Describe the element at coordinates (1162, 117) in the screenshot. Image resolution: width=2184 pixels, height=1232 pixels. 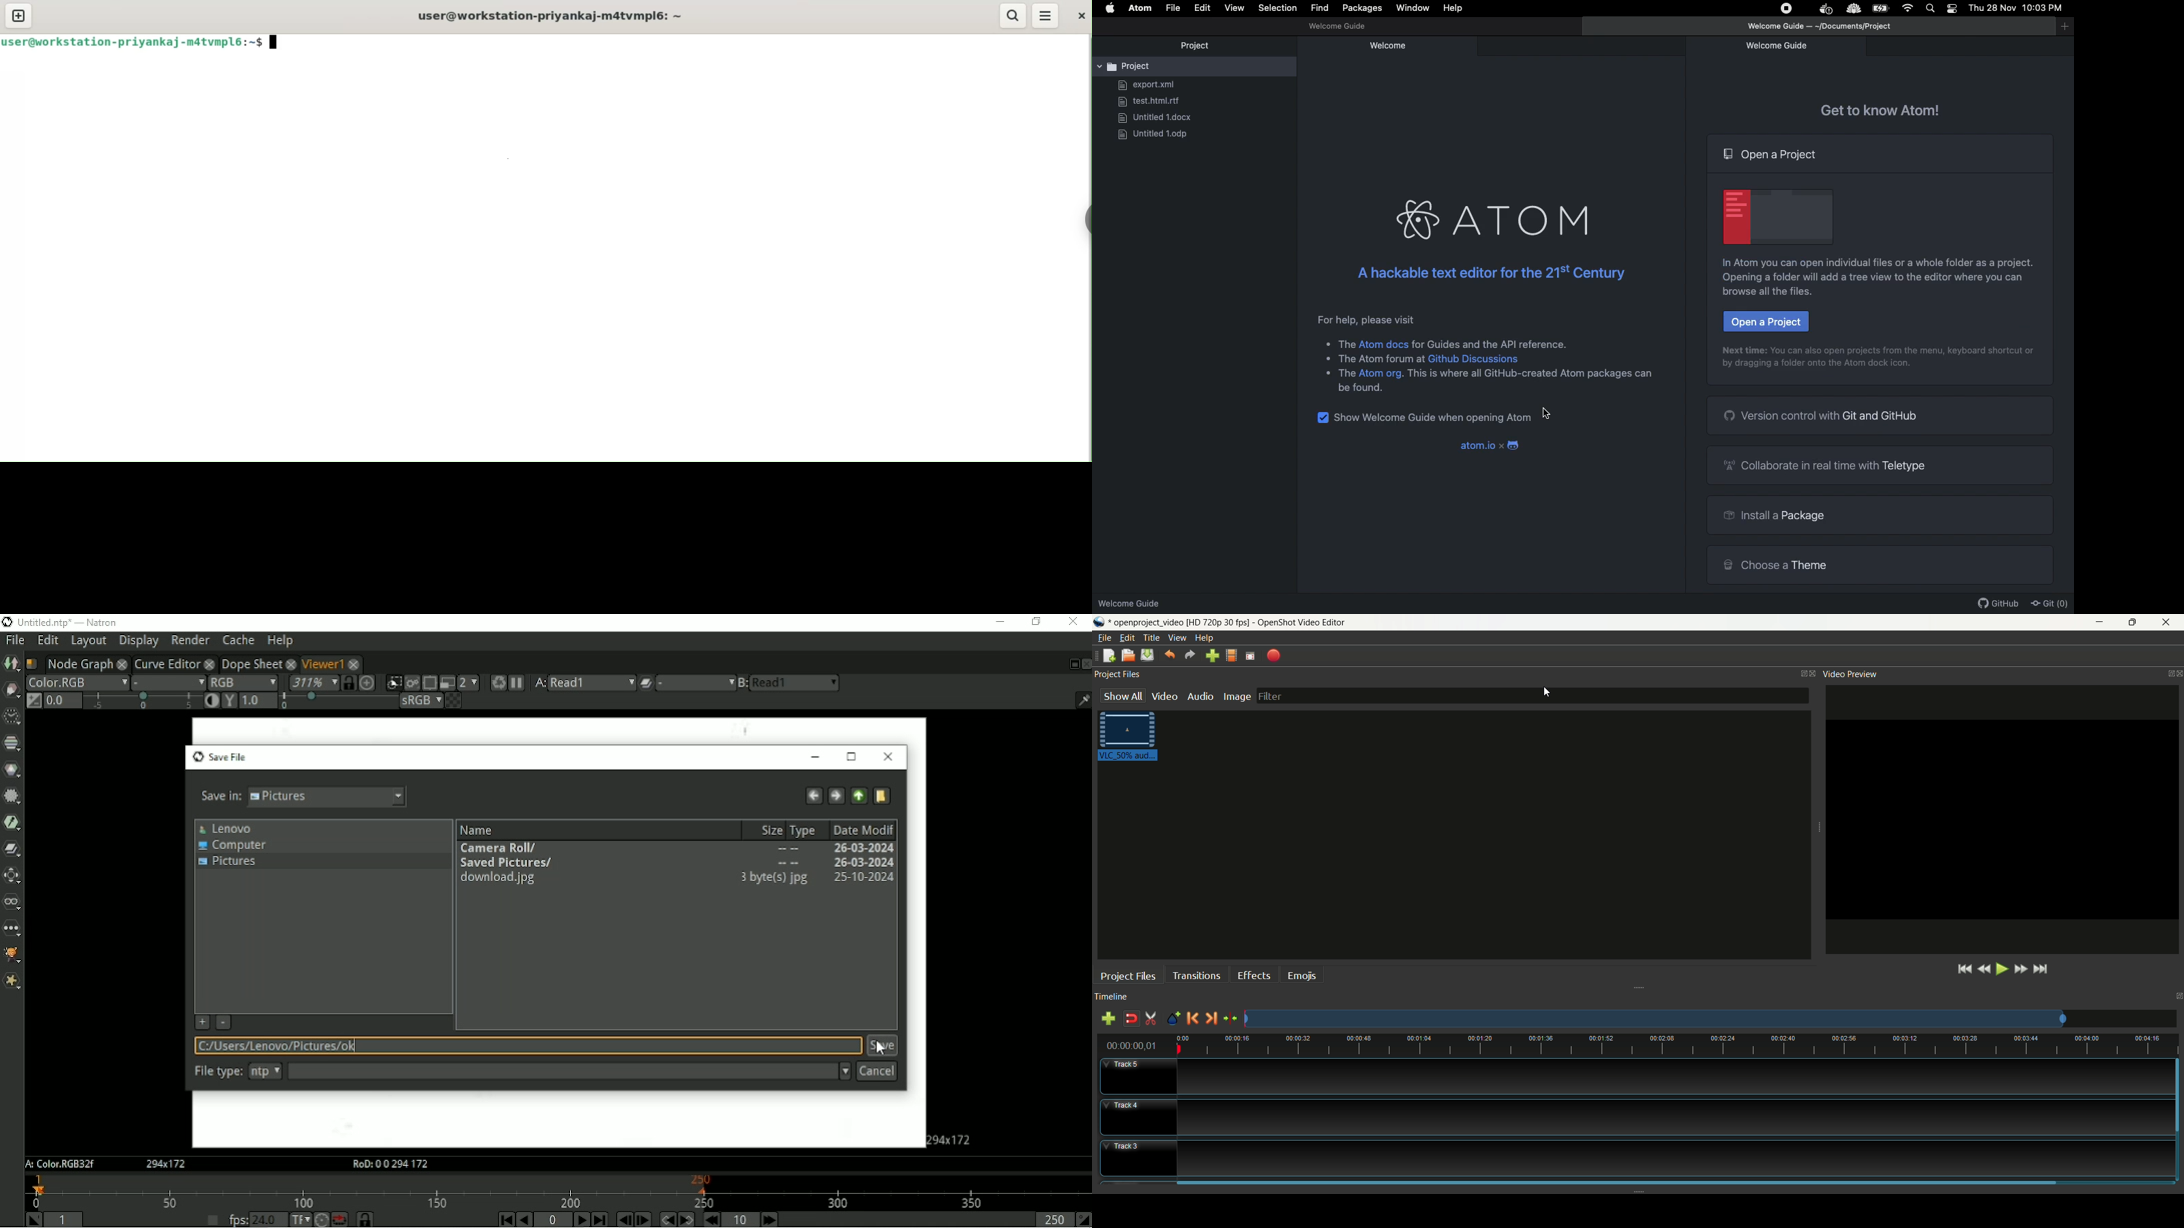
I see `Untitled.docx` at that location.